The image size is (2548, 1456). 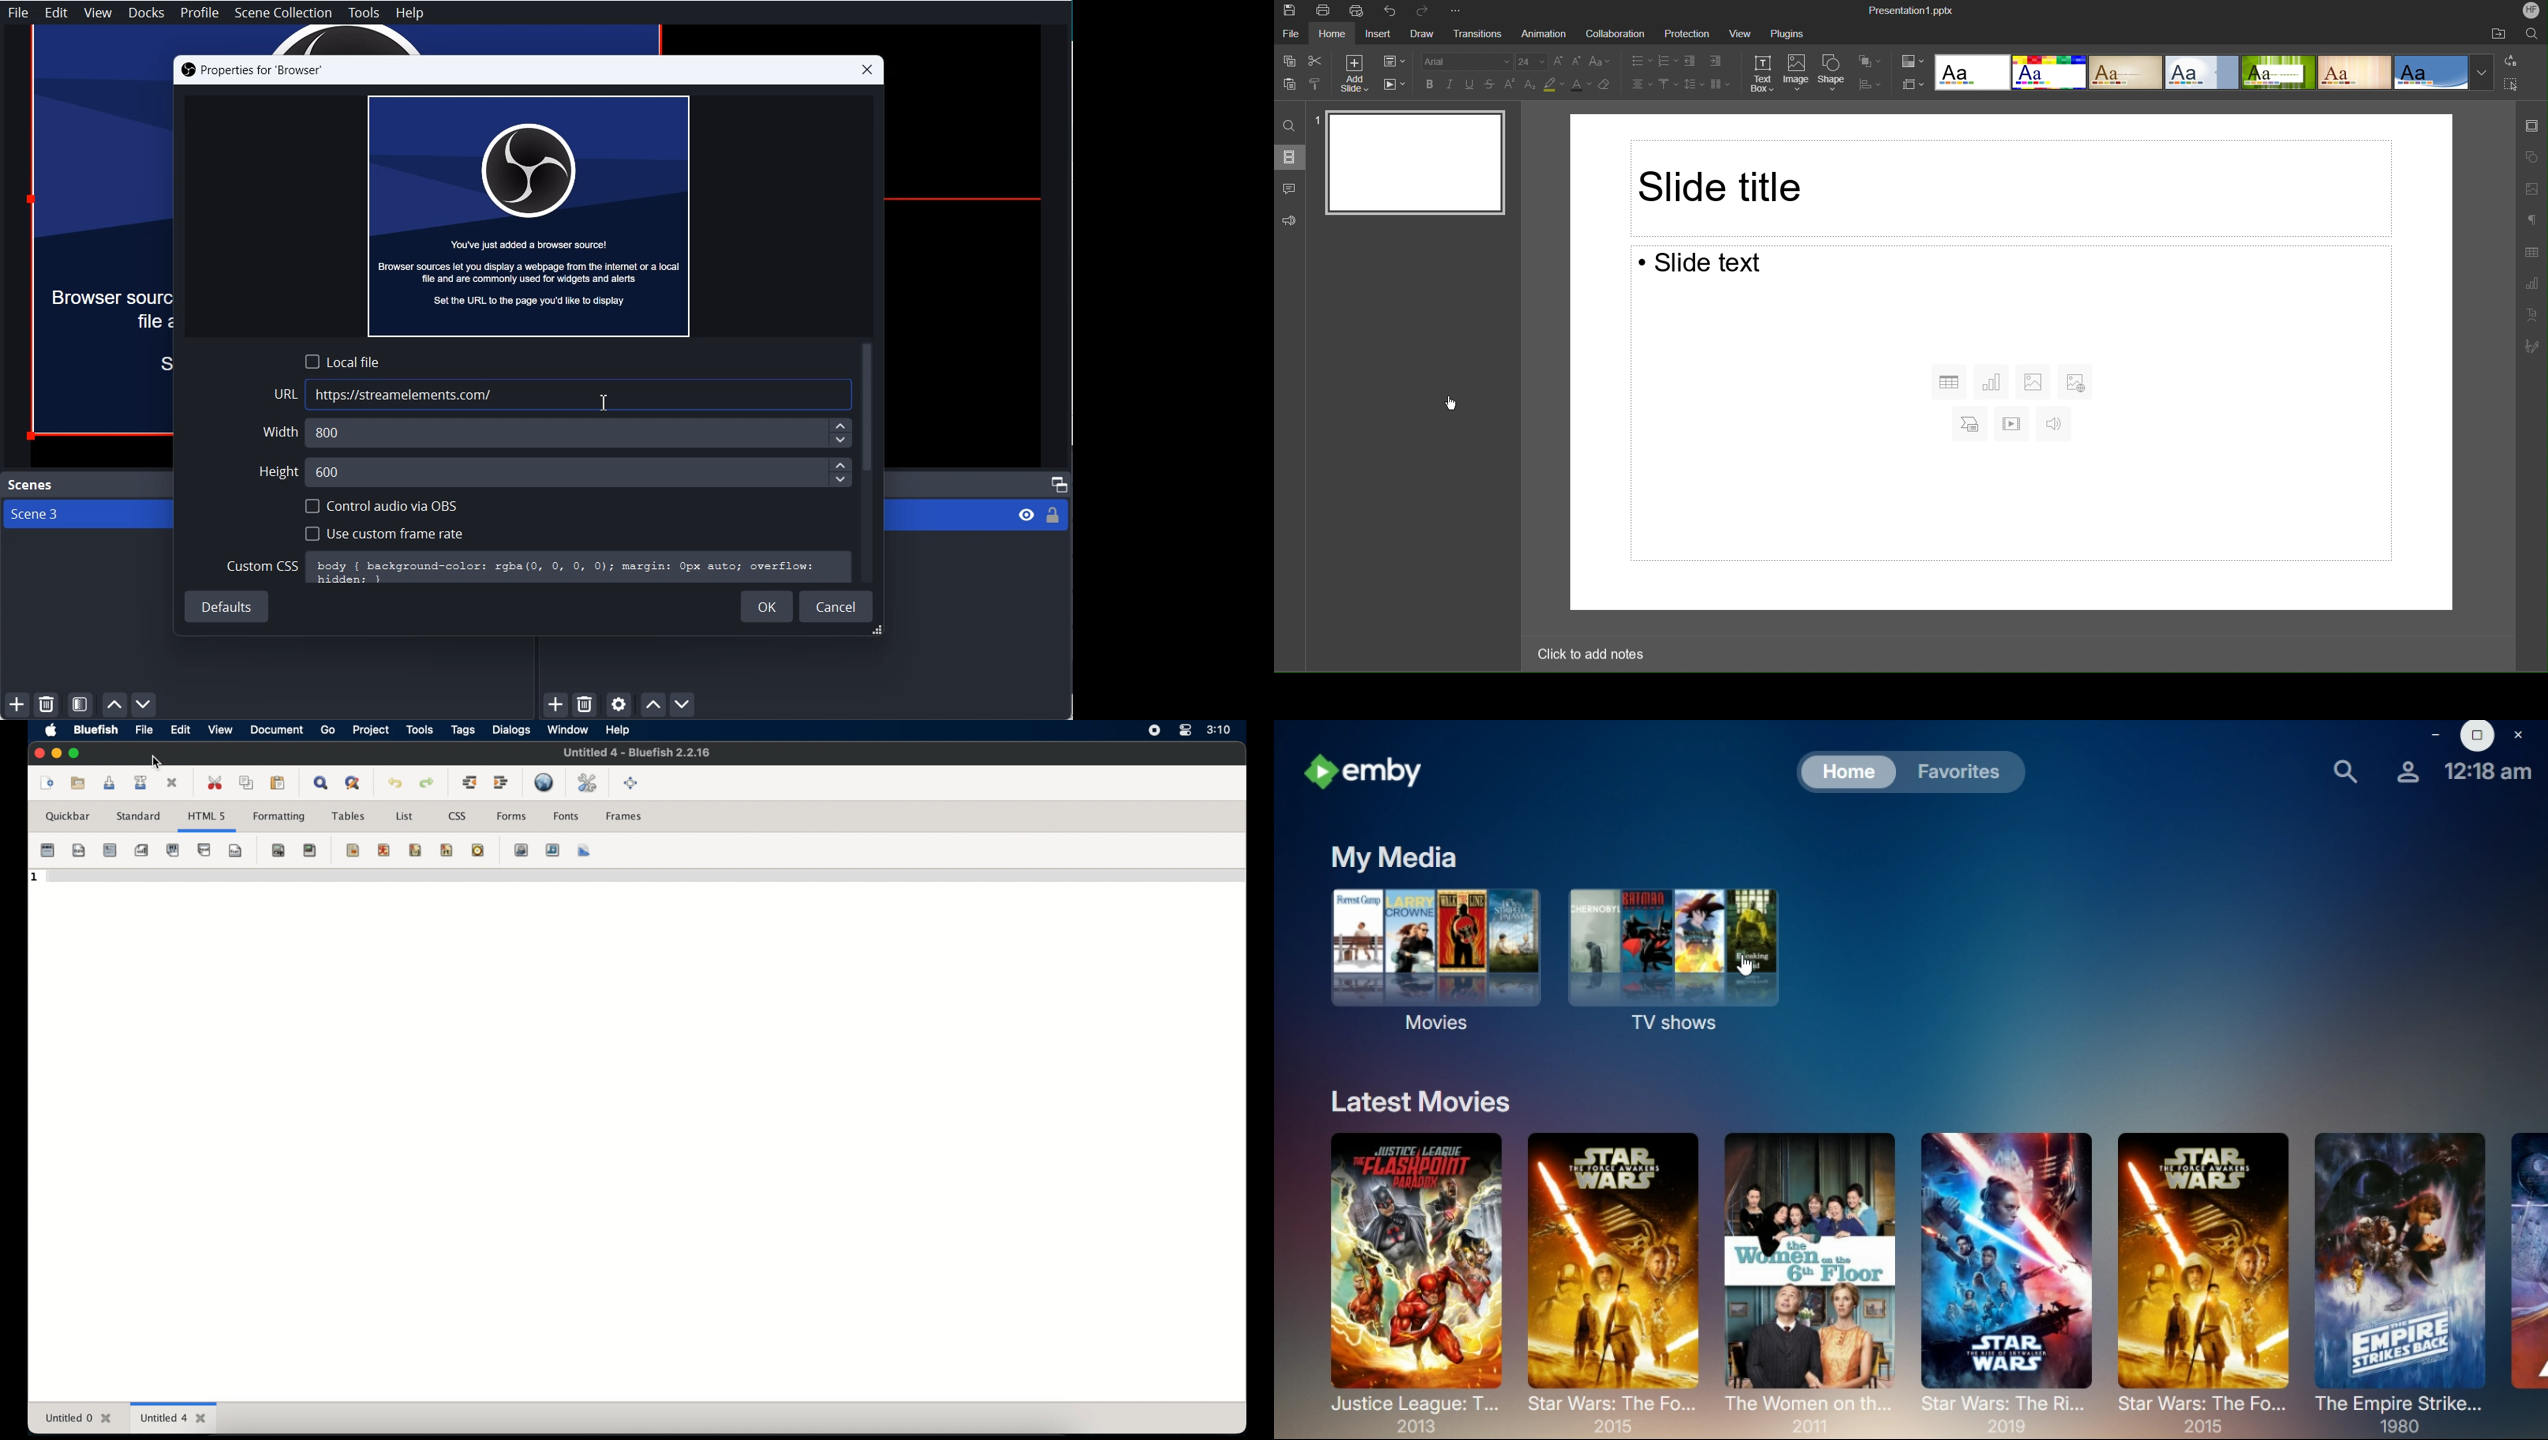 I want to click on unindent, so click(x=469, y=782).